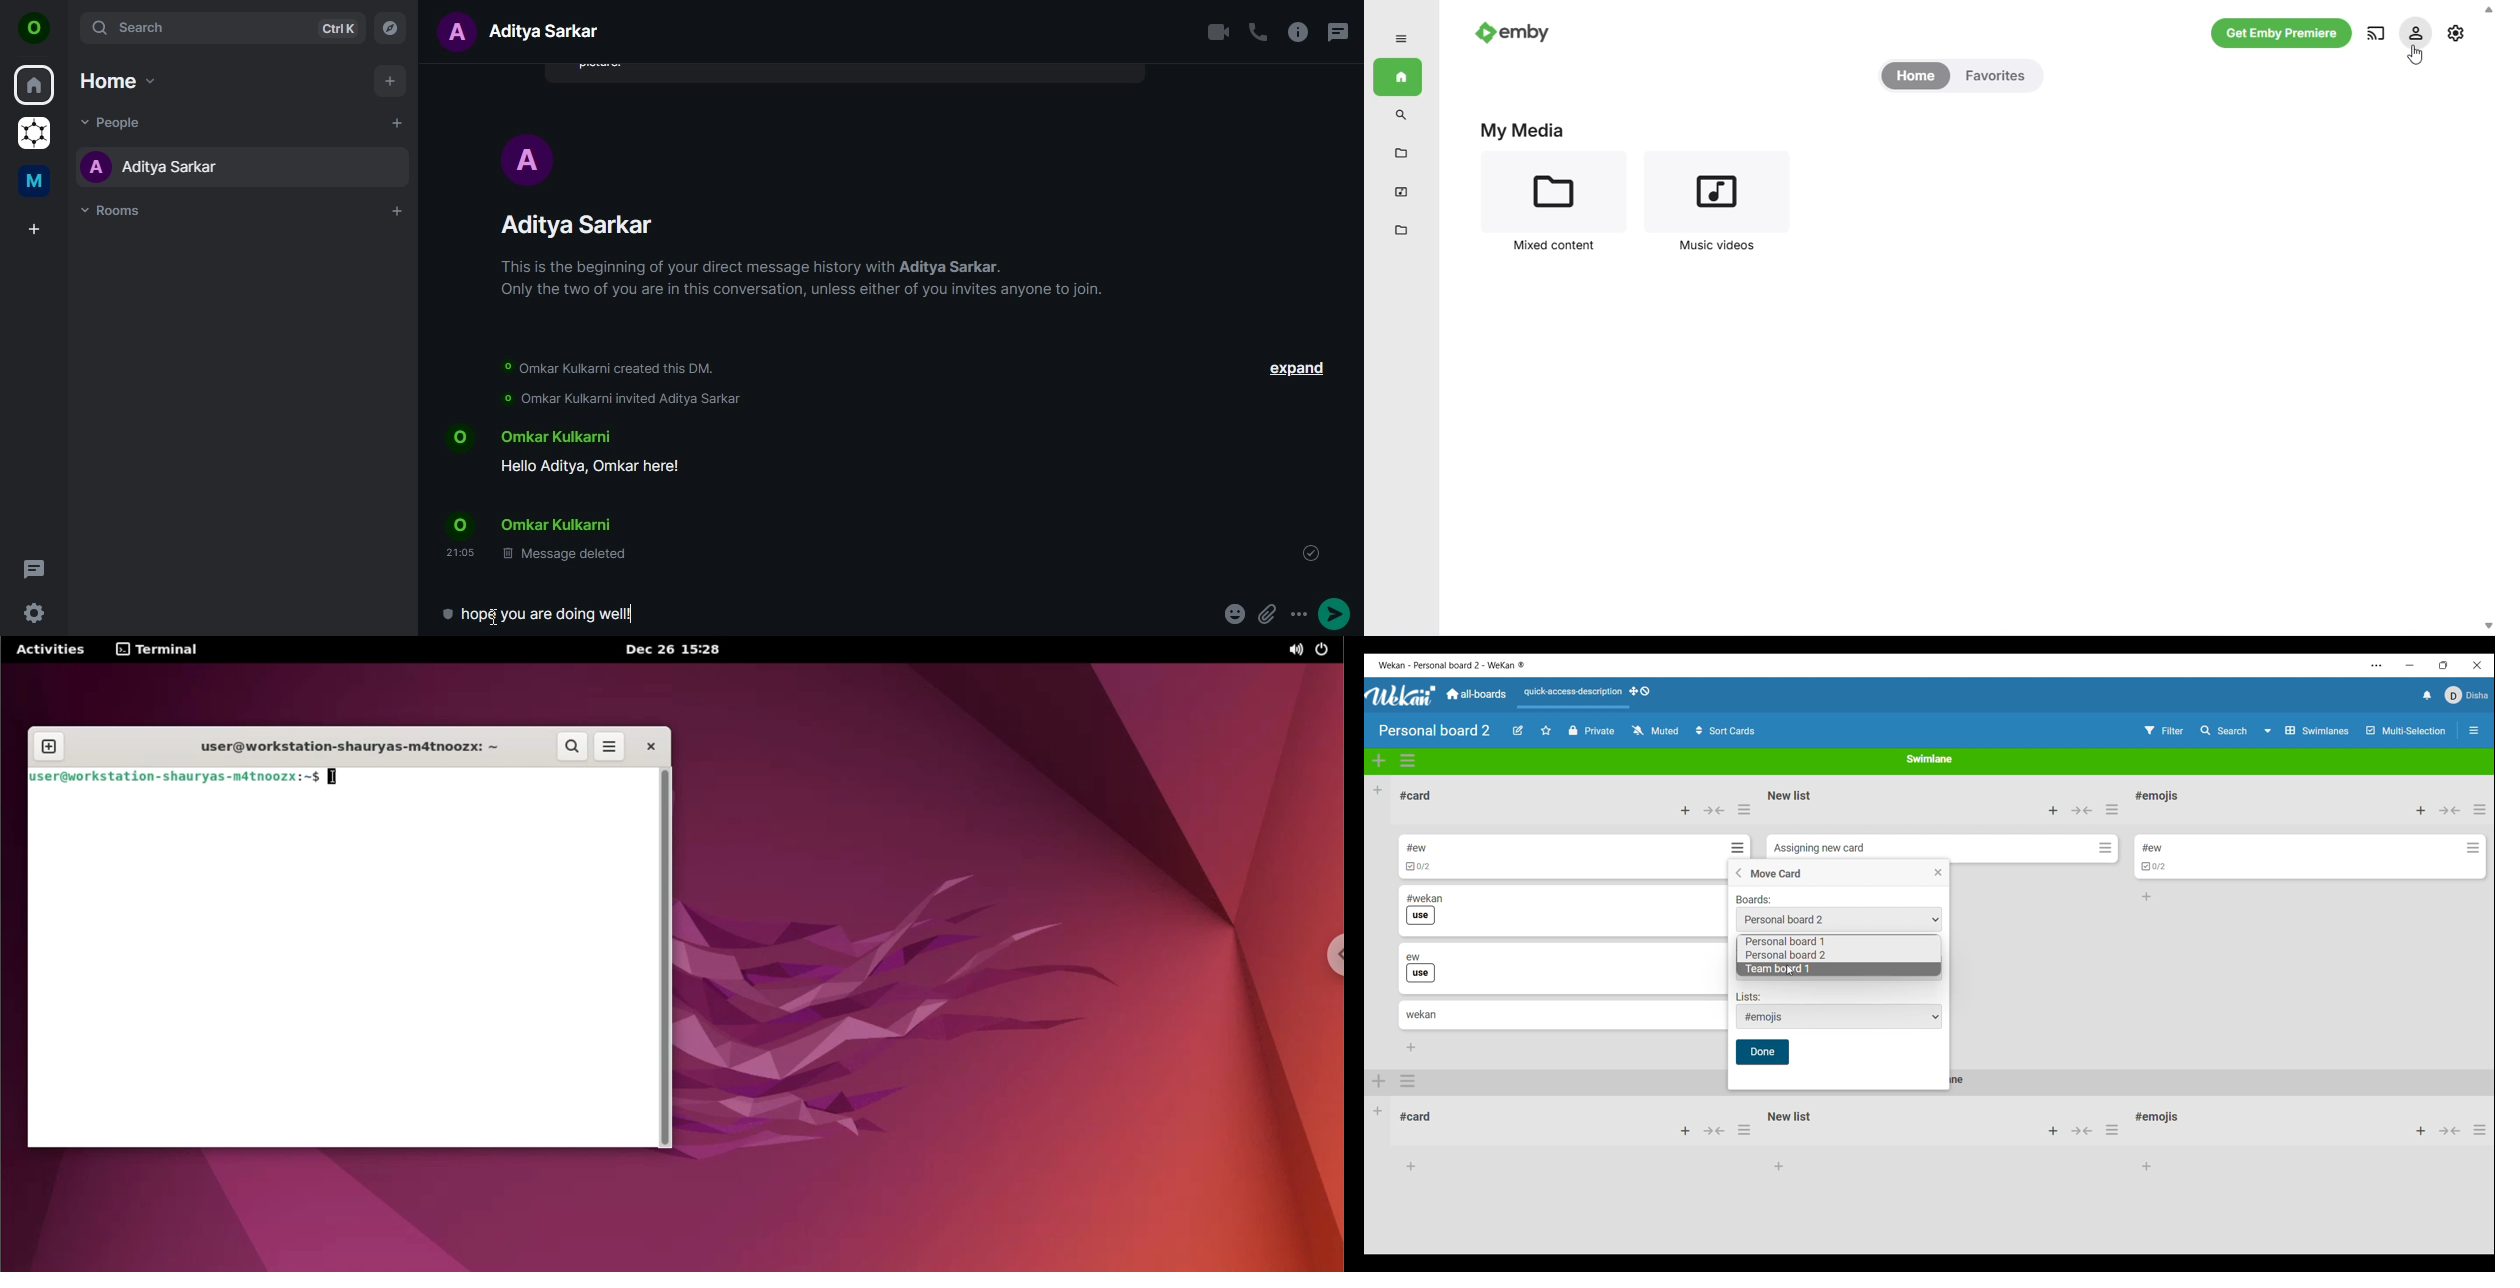  Describe the element at coordinates (1748, 996) in the screenshot. I see `Indicates list options` at that location.